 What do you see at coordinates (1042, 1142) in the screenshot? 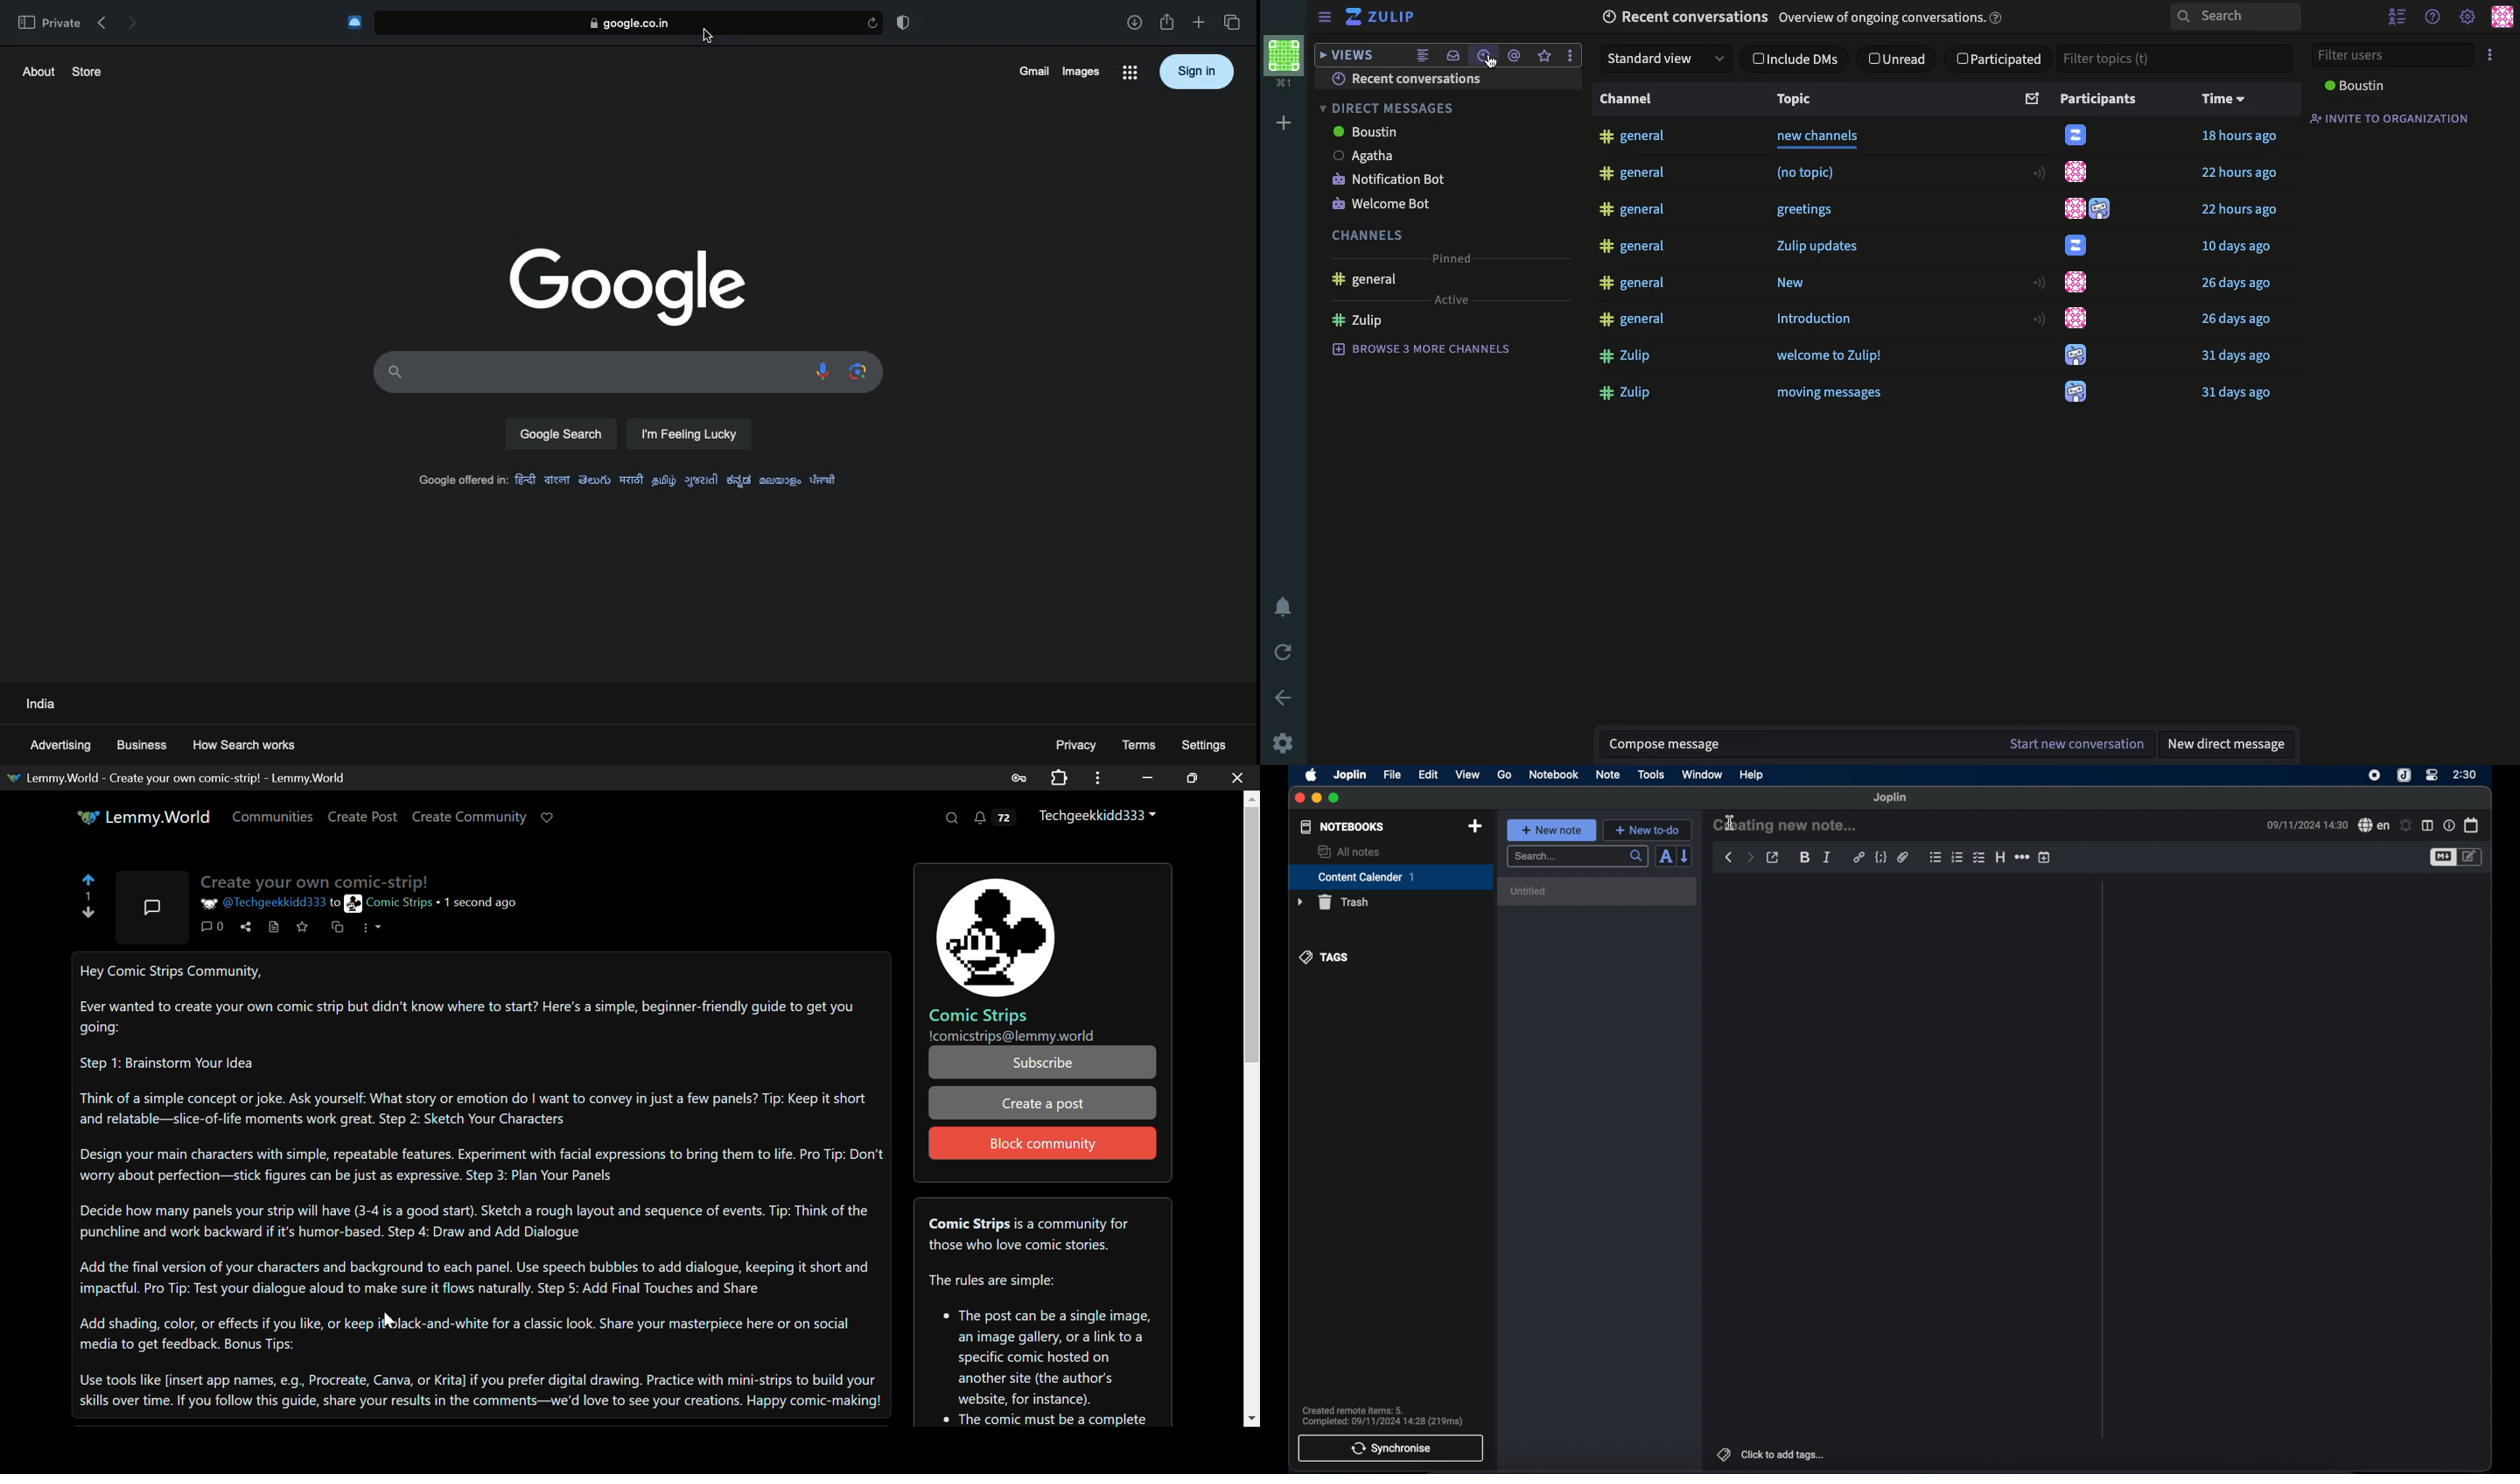
I see `Block community` at bounding box center [1042, 1142].